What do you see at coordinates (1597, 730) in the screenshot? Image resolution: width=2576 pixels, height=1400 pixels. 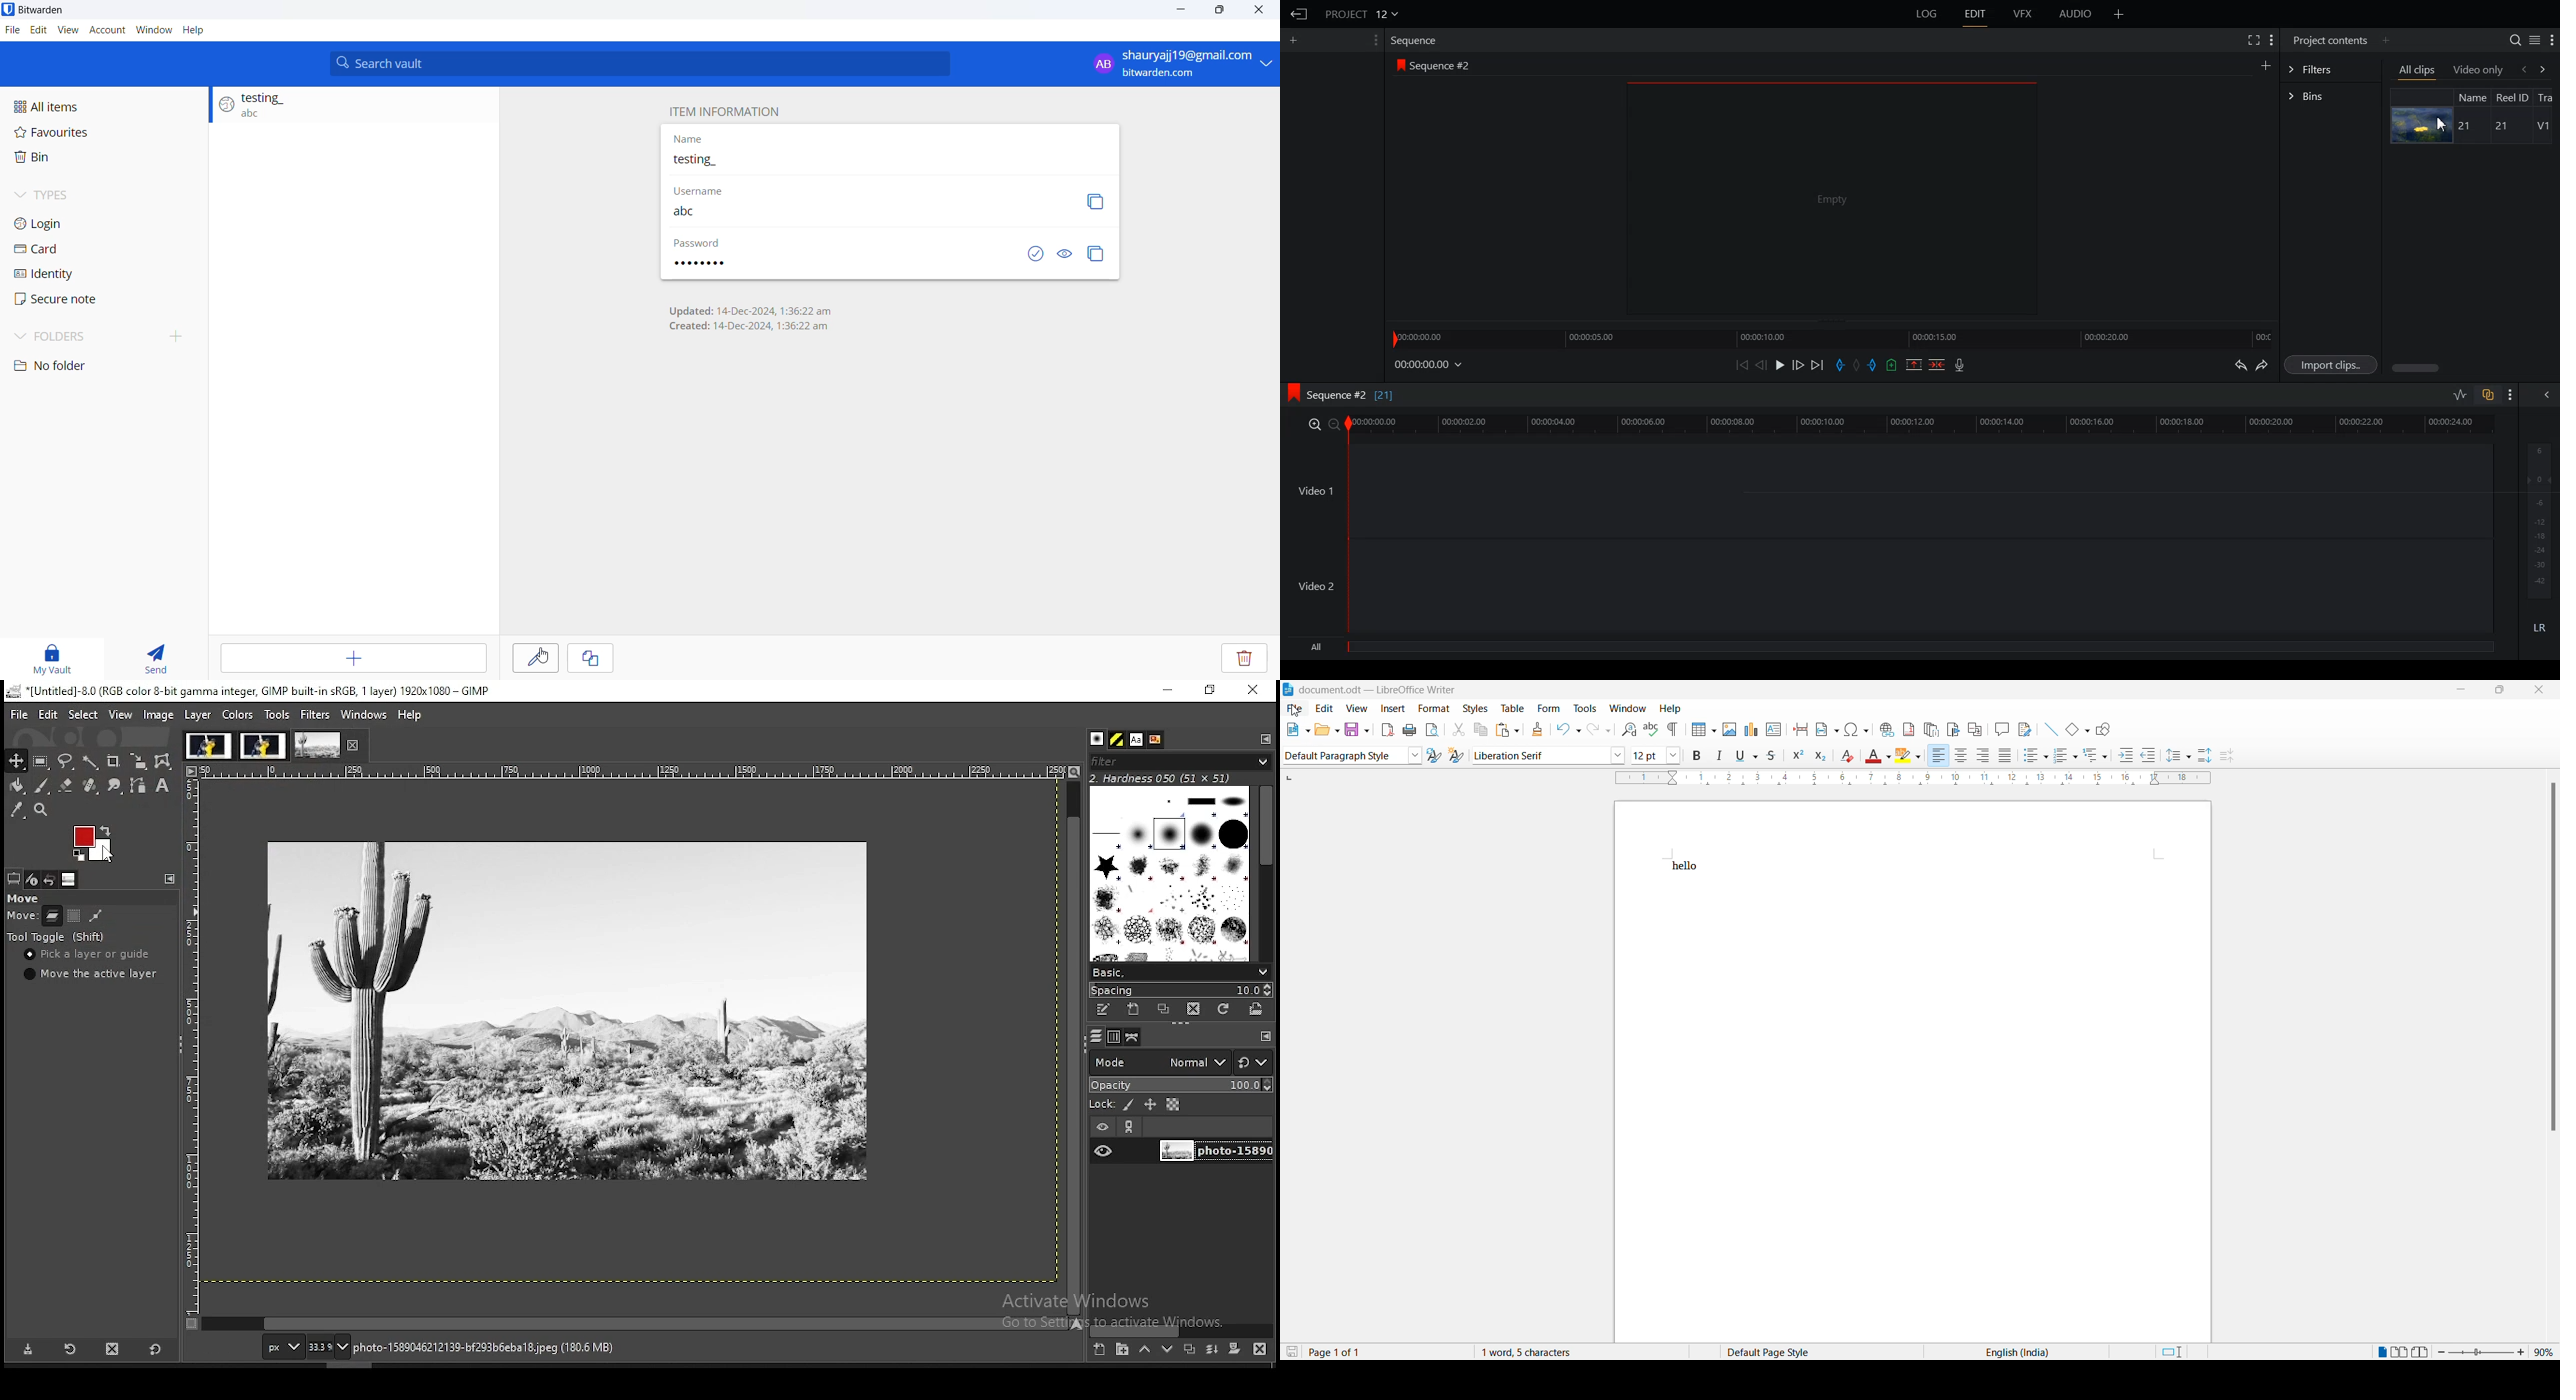 I see `Redo` at bounding box center [1597, 730].